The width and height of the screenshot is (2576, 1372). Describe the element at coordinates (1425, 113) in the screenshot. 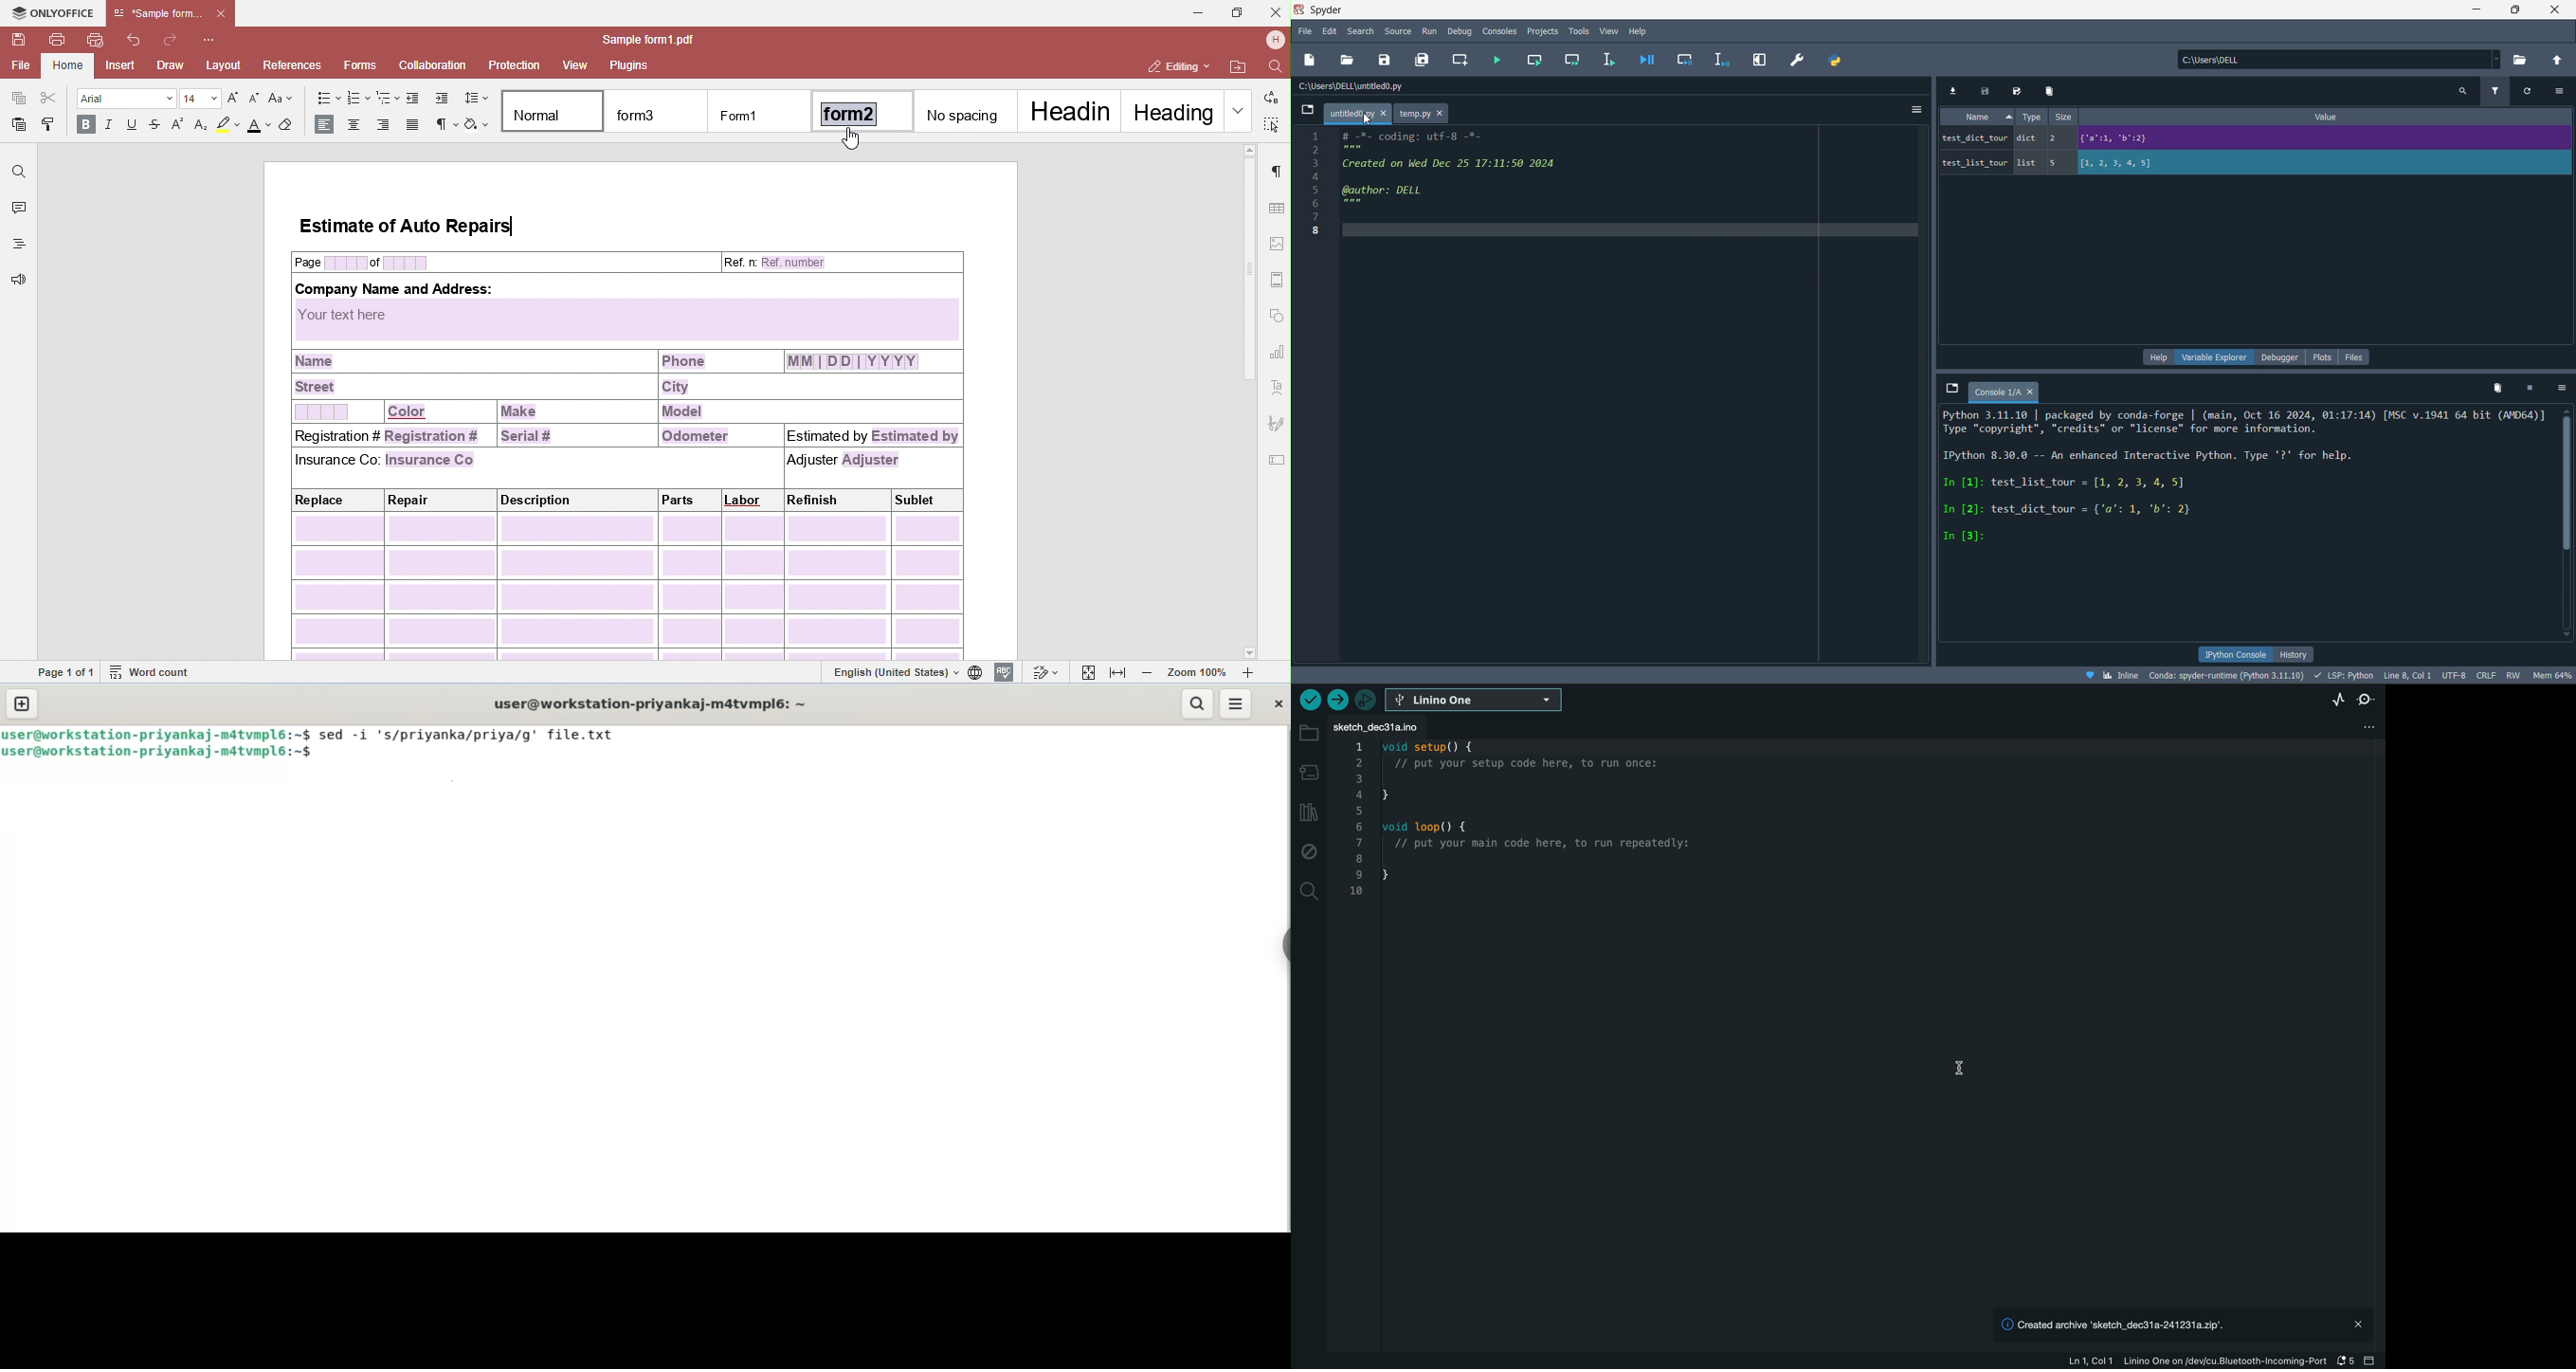

I see `temp.py` at that location.